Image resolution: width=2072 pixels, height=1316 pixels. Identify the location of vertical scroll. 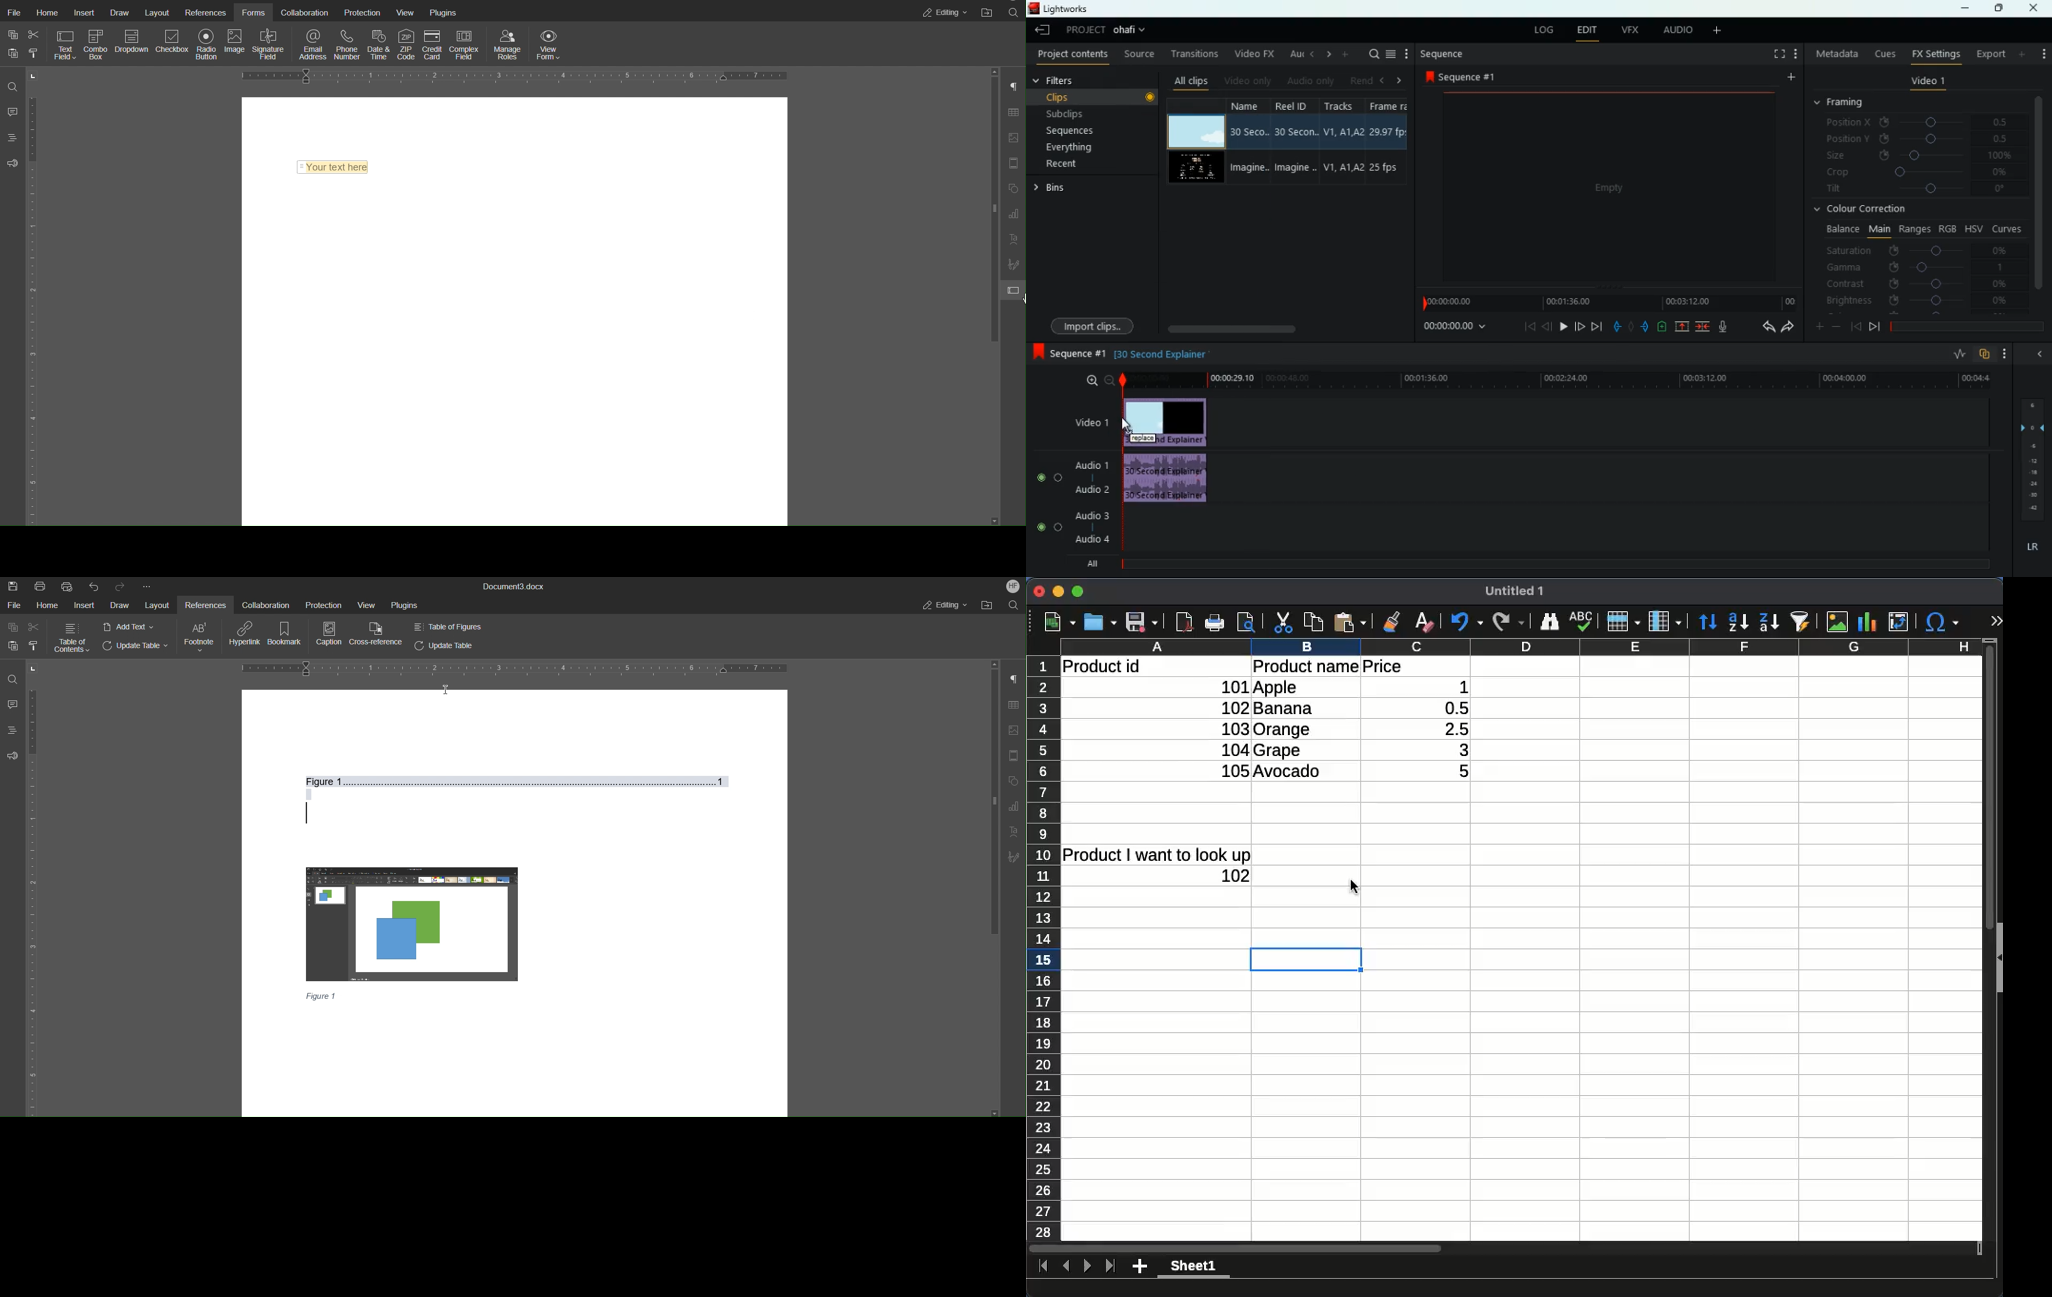
(1990, 940).